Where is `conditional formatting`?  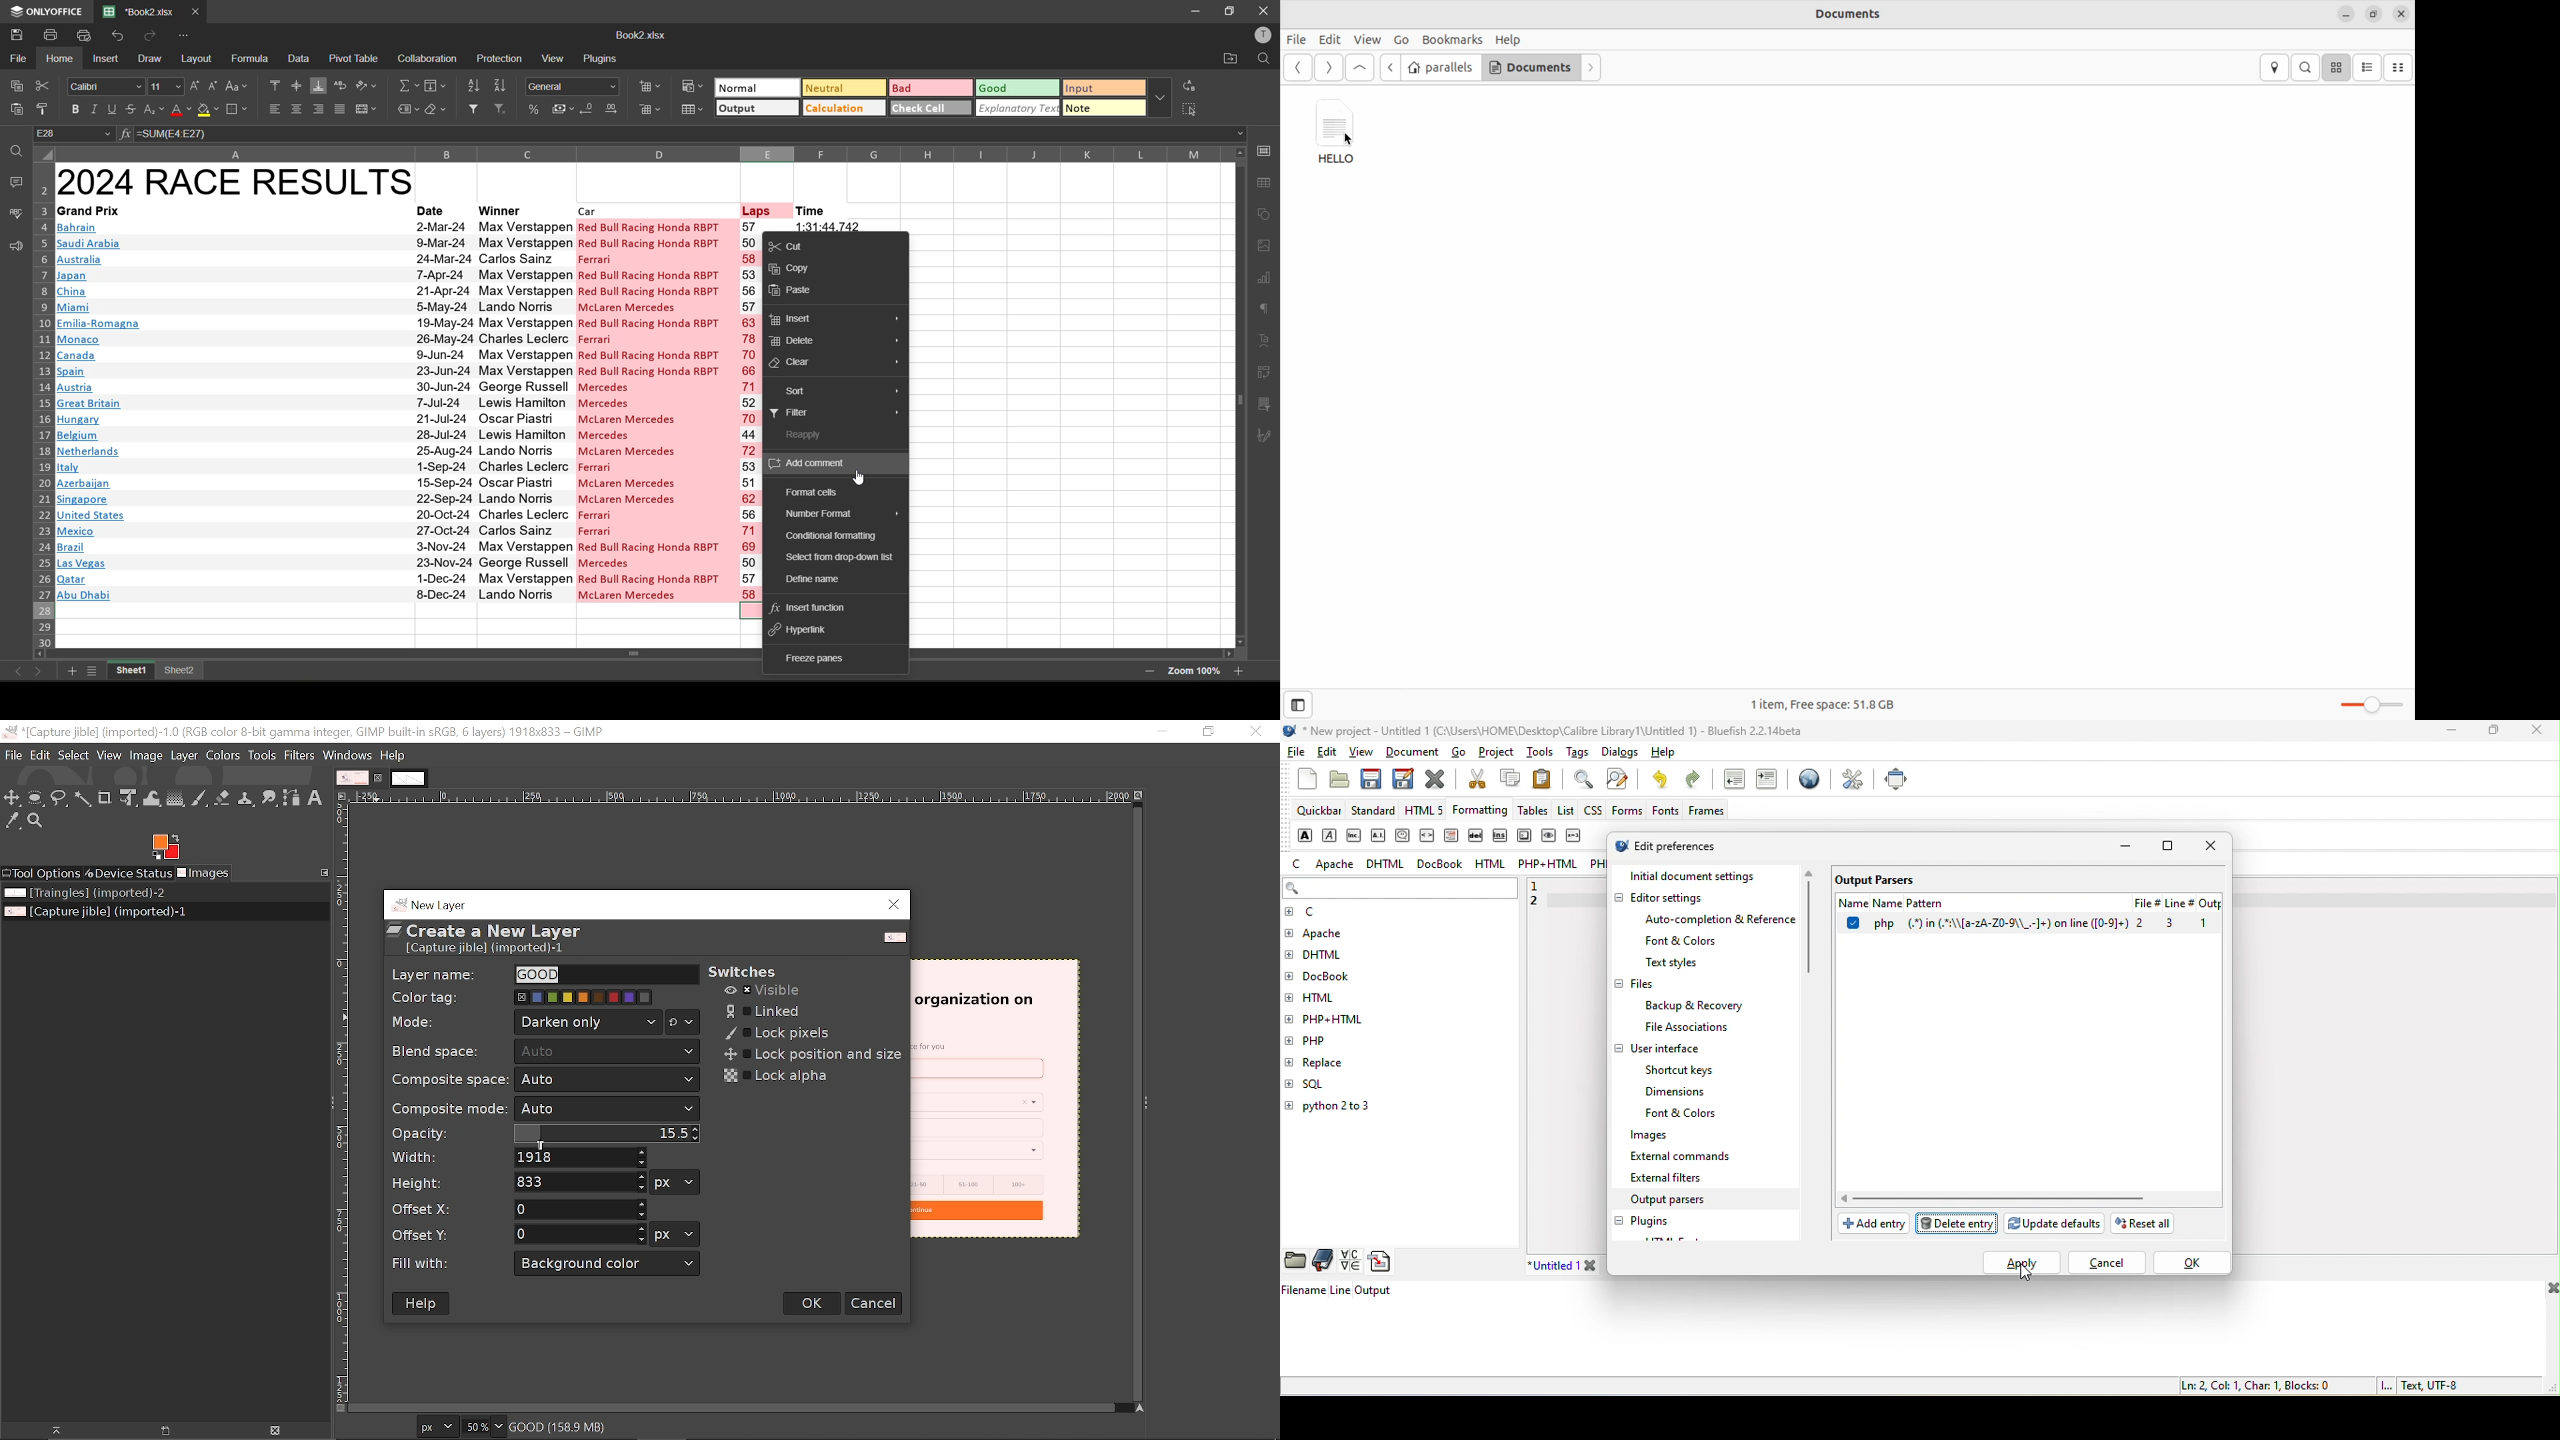
conditional formatting is located at coordinates (693, 90).